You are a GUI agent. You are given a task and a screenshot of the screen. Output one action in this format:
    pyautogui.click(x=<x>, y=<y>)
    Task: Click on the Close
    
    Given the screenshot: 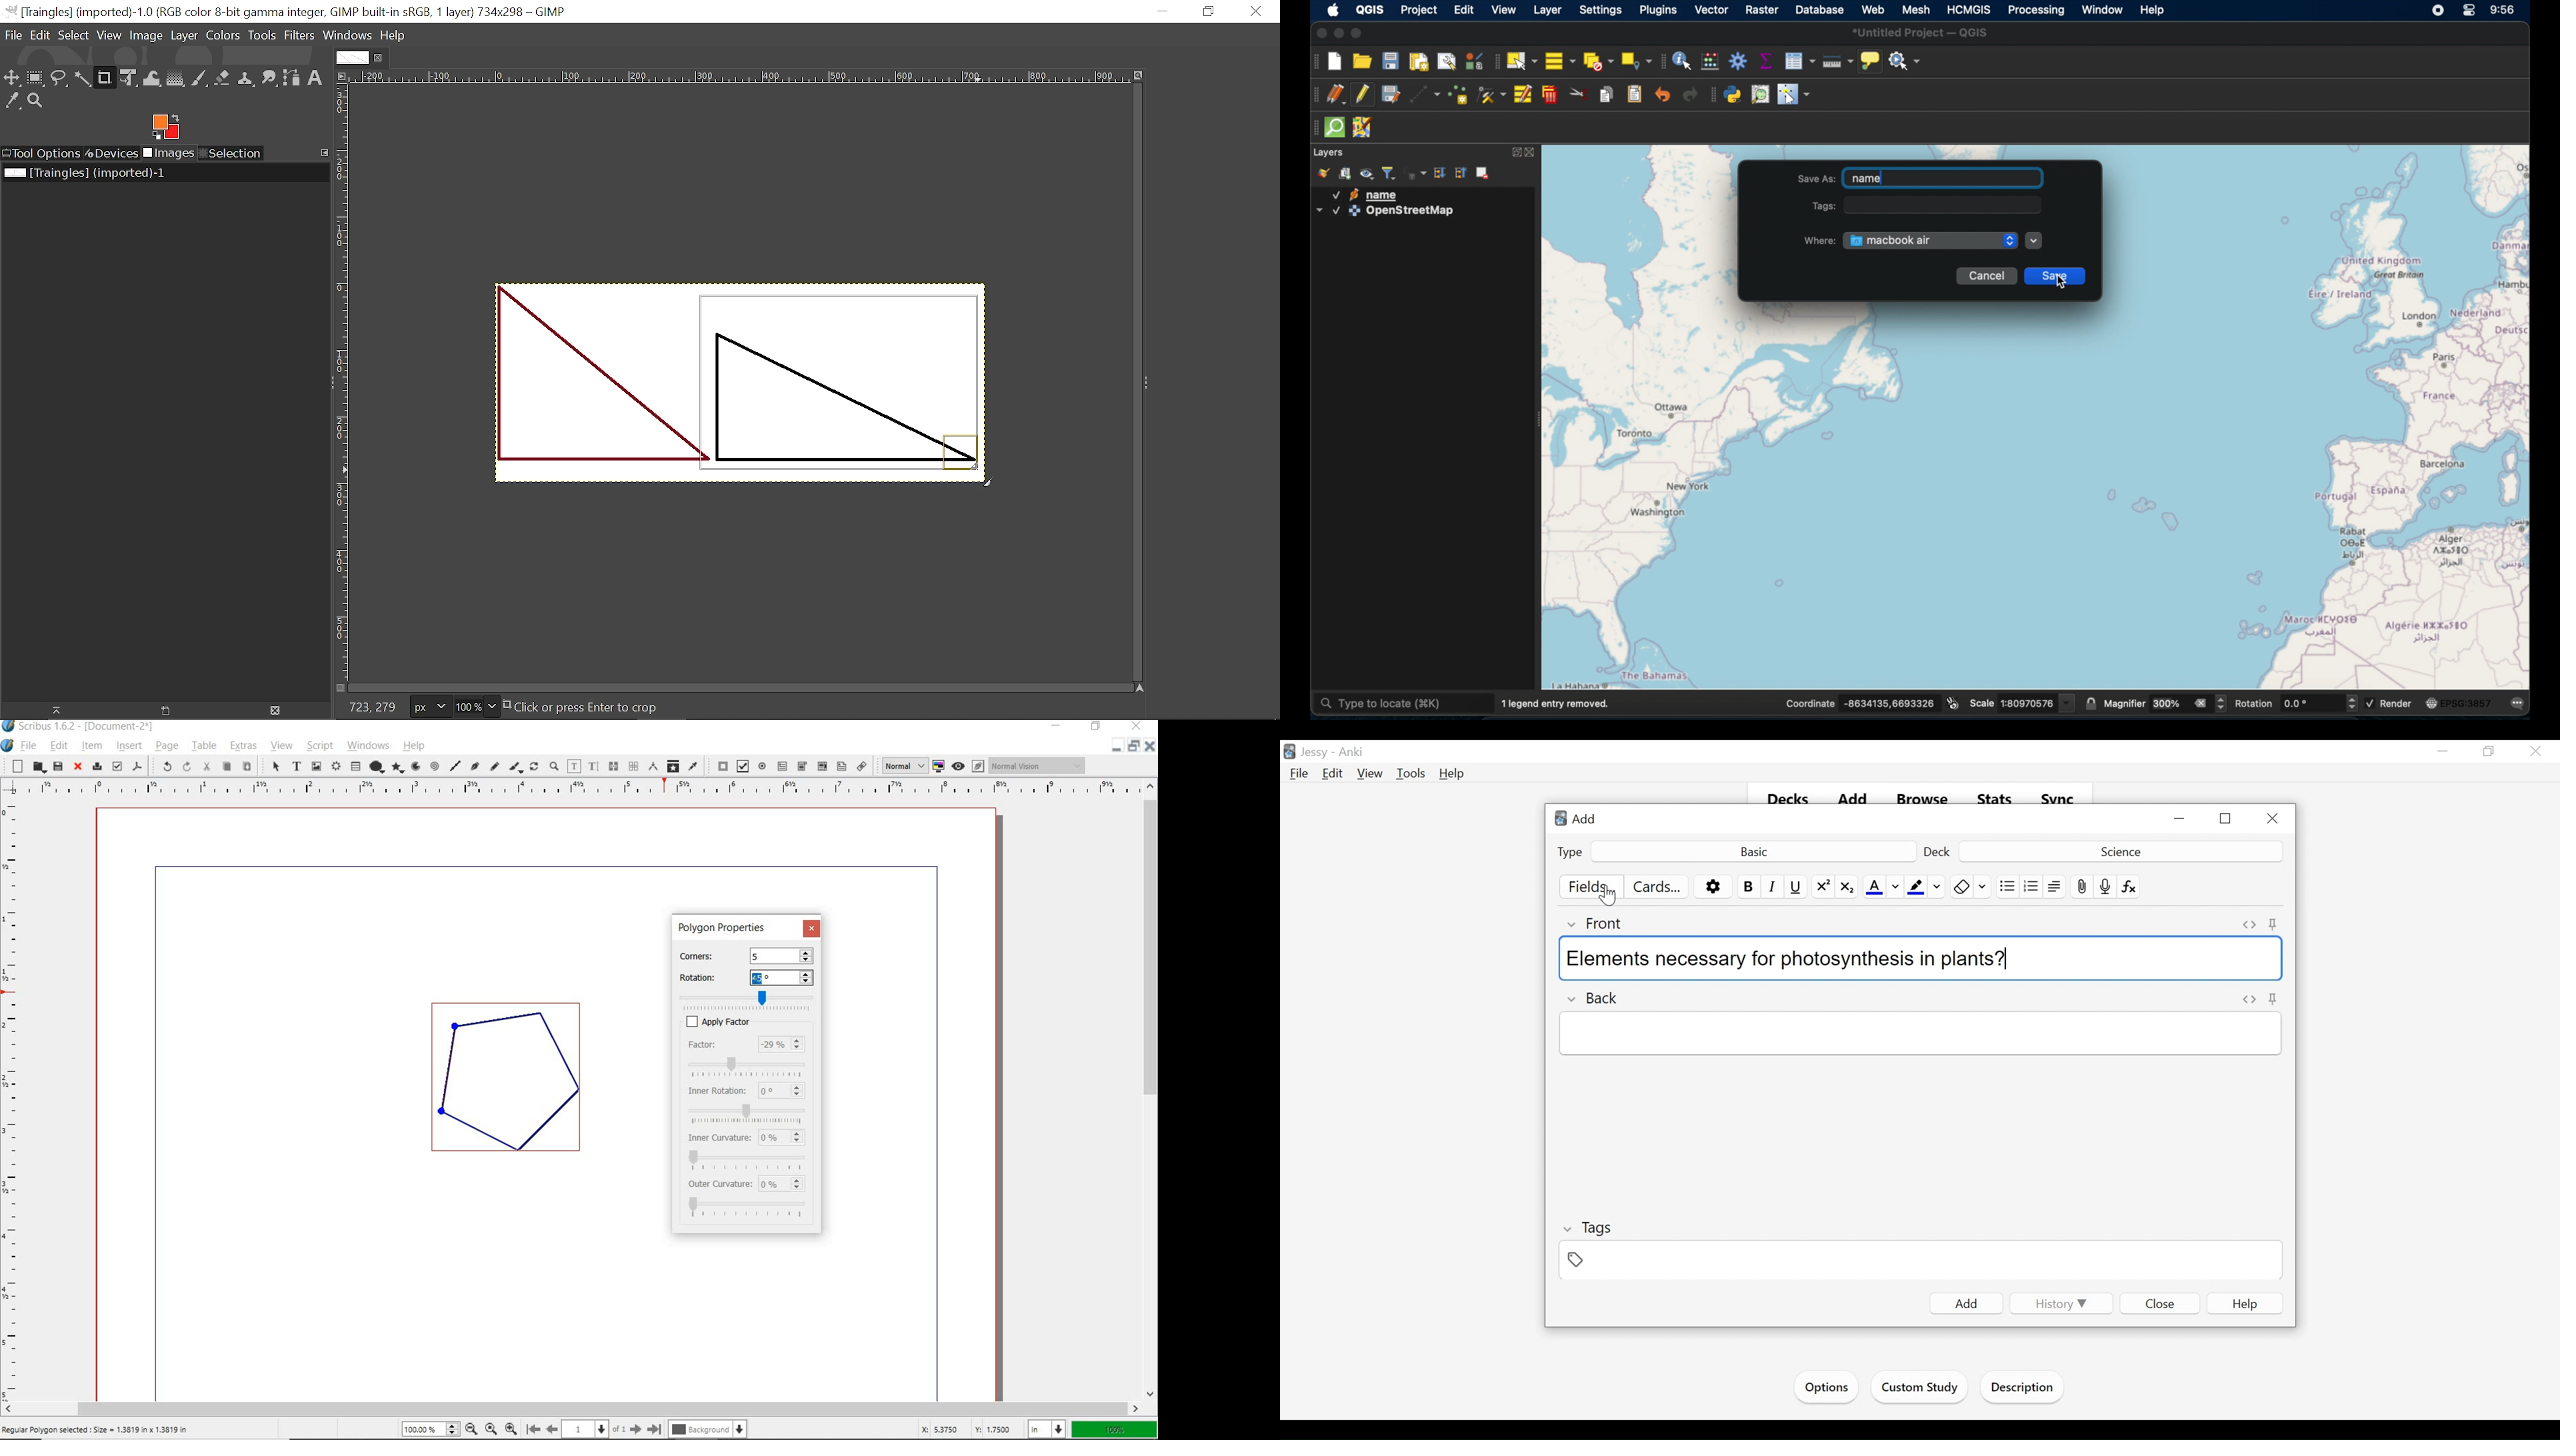 What is the action you would take?
    pyautogui.click(x=1256, y=14)
    